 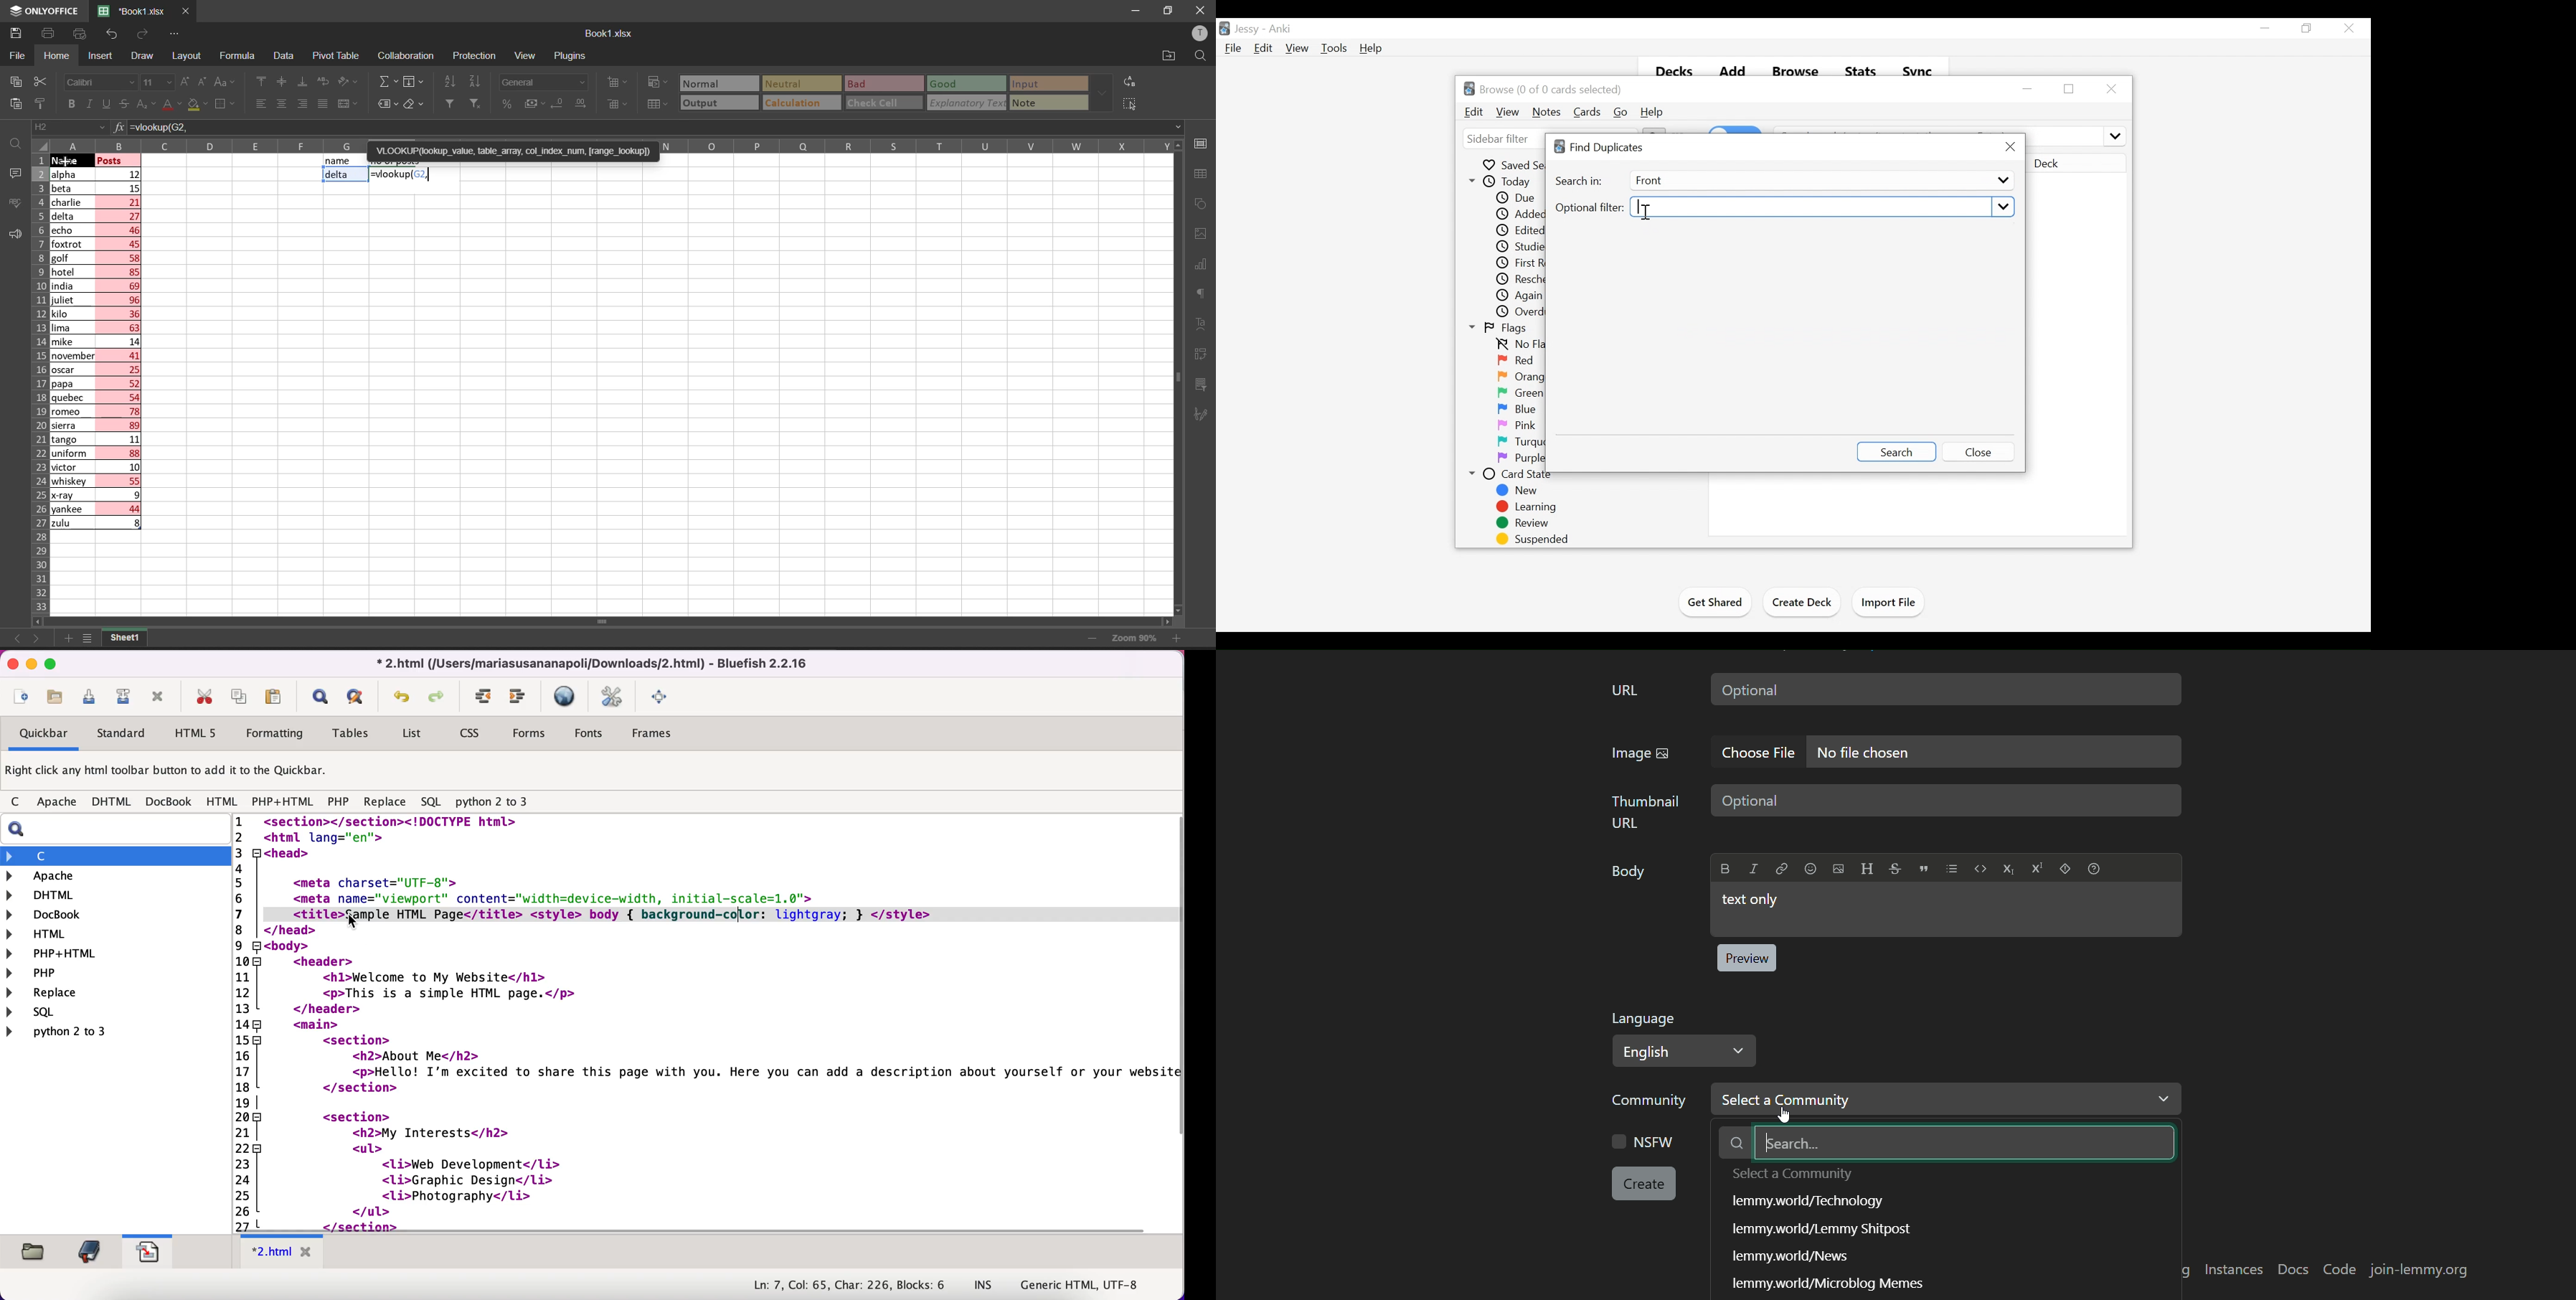 I want to click on select, so click(x=1796, y=1174).